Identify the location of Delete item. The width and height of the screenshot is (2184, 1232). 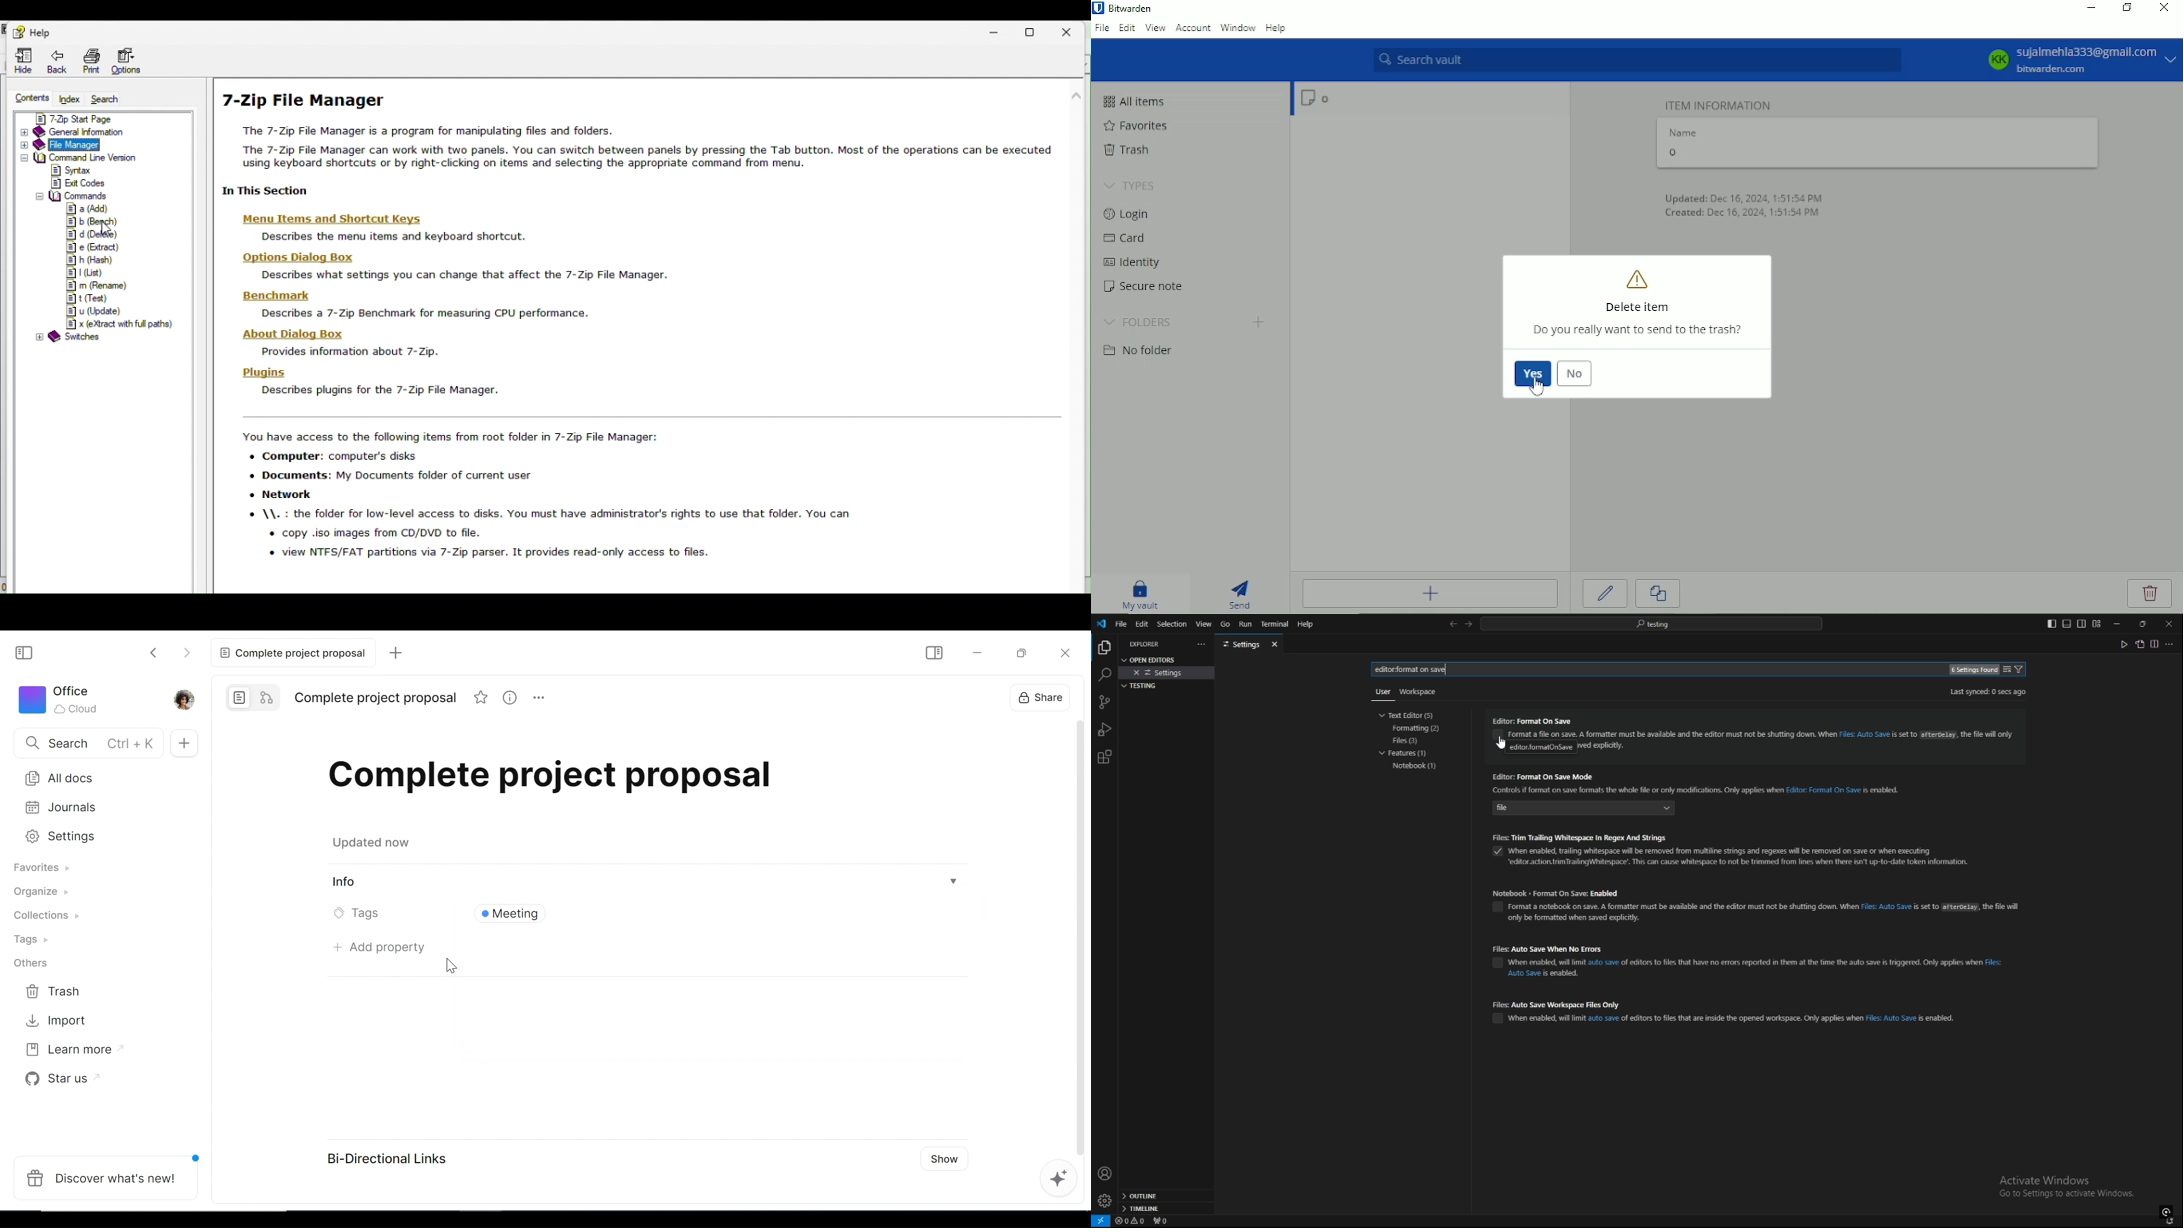
(1637, 308).